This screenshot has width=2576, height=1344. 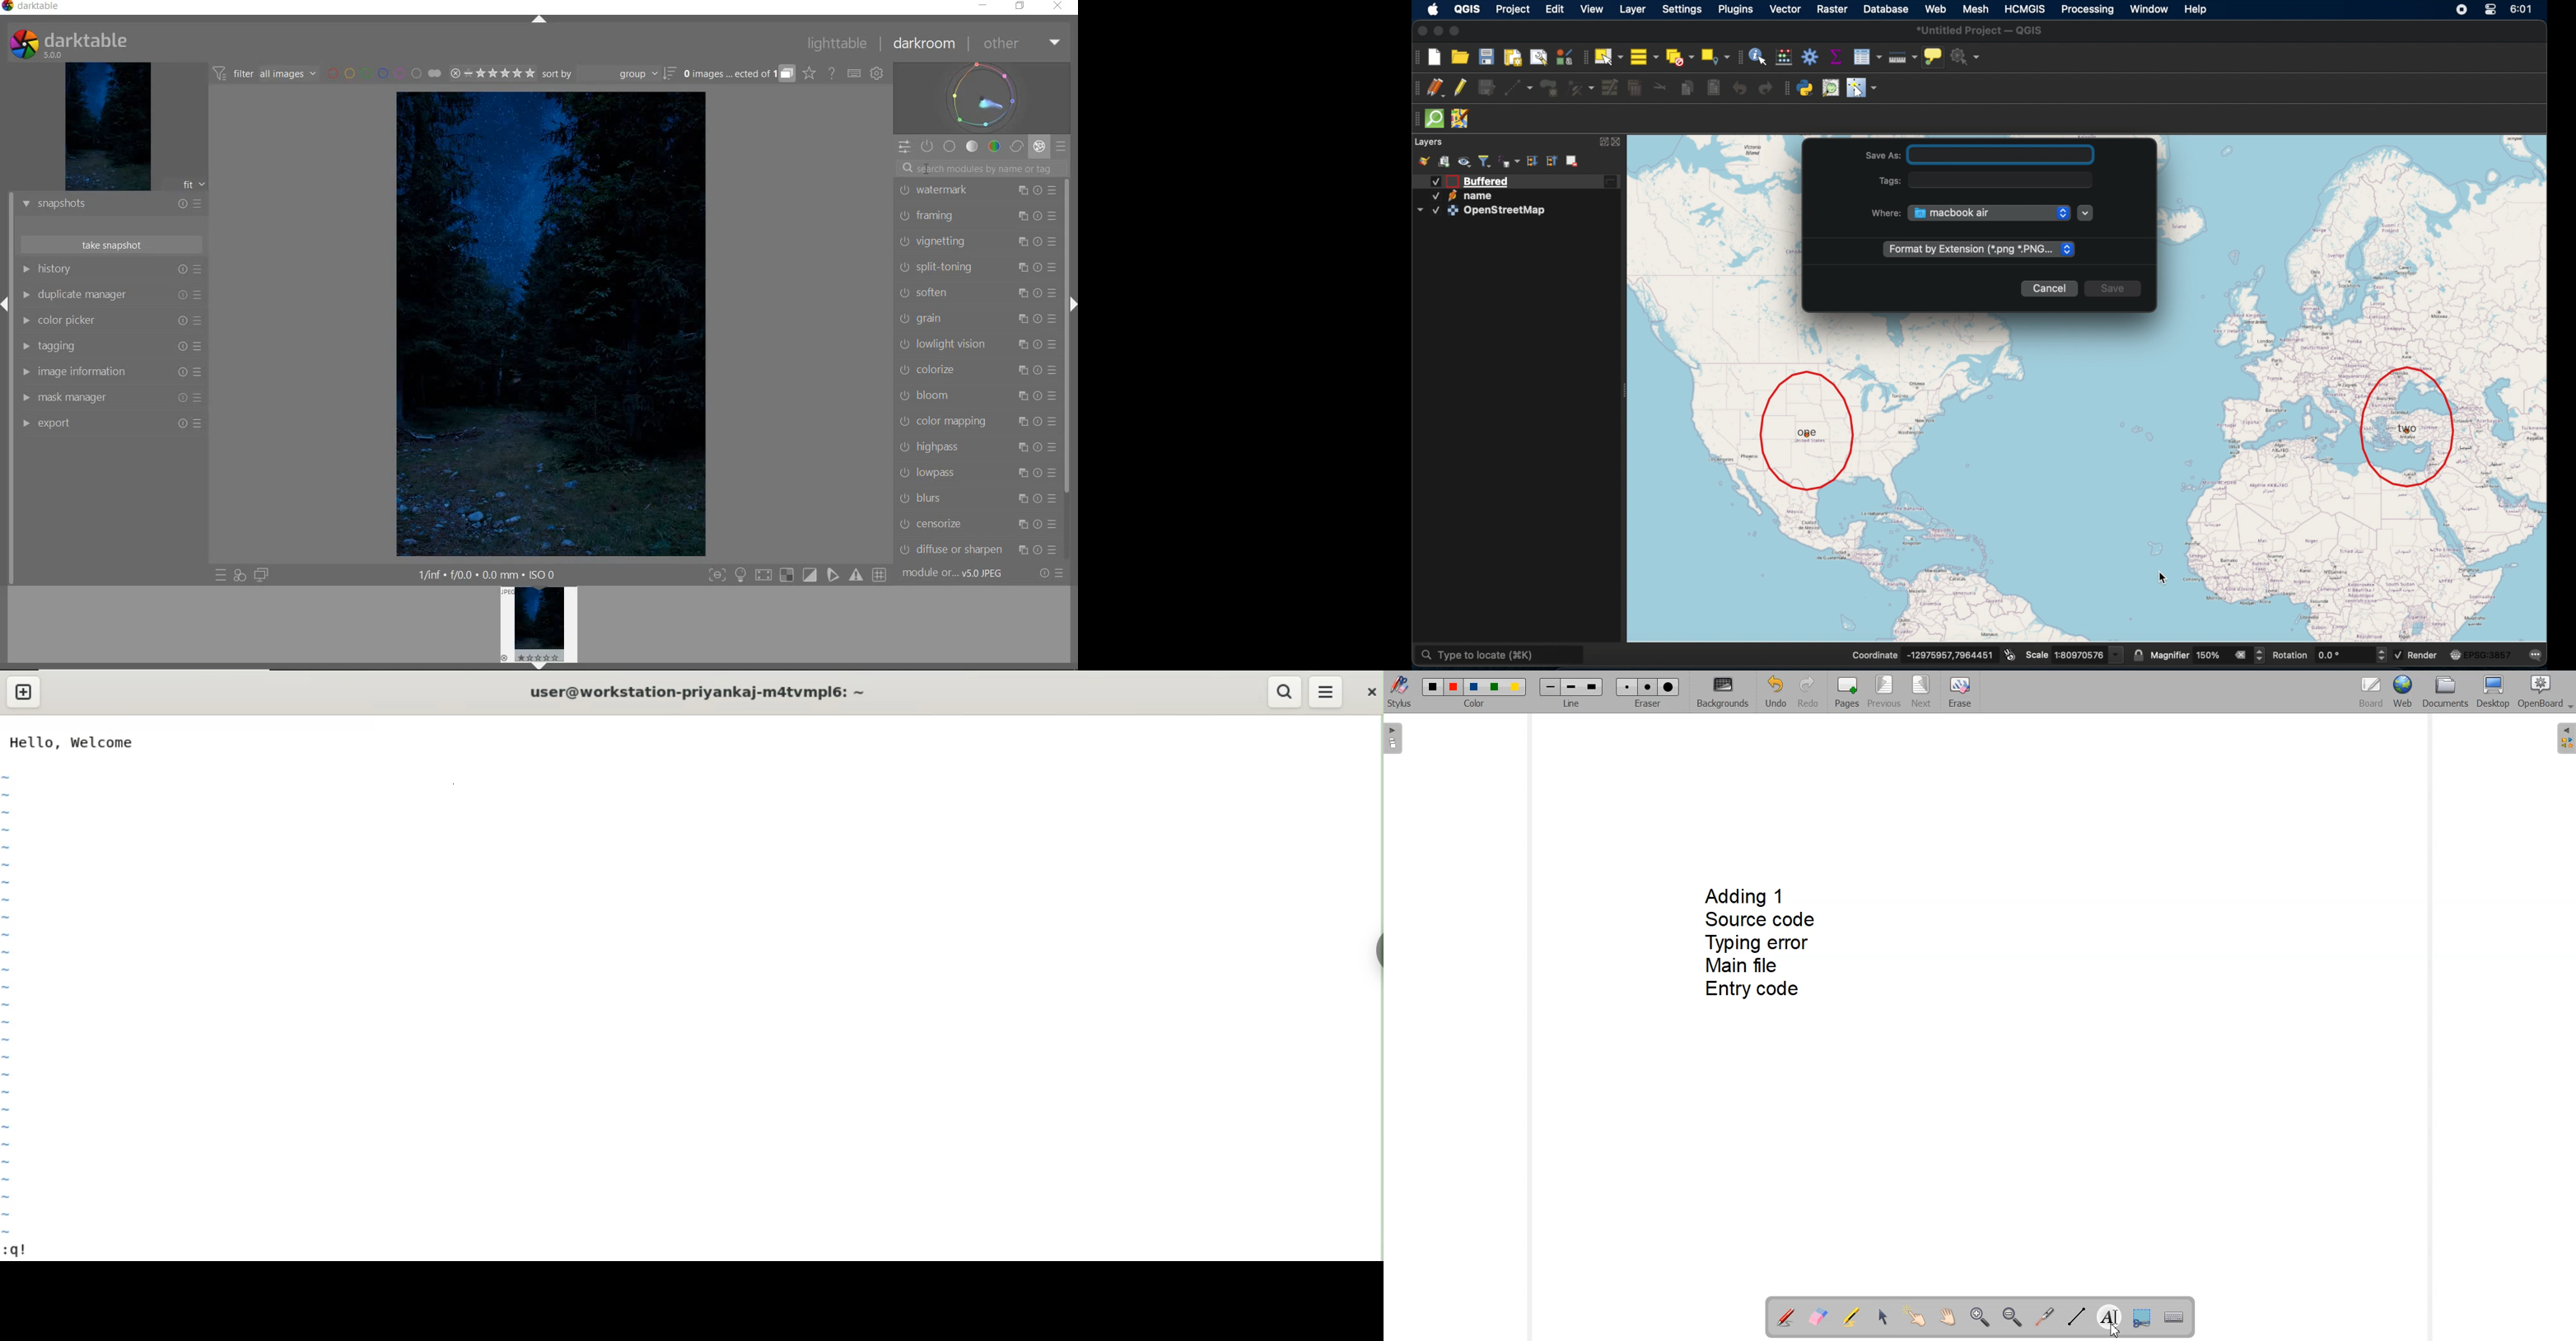 I want to click on LOWLIGHT VISION, so click(x=977, y=344).